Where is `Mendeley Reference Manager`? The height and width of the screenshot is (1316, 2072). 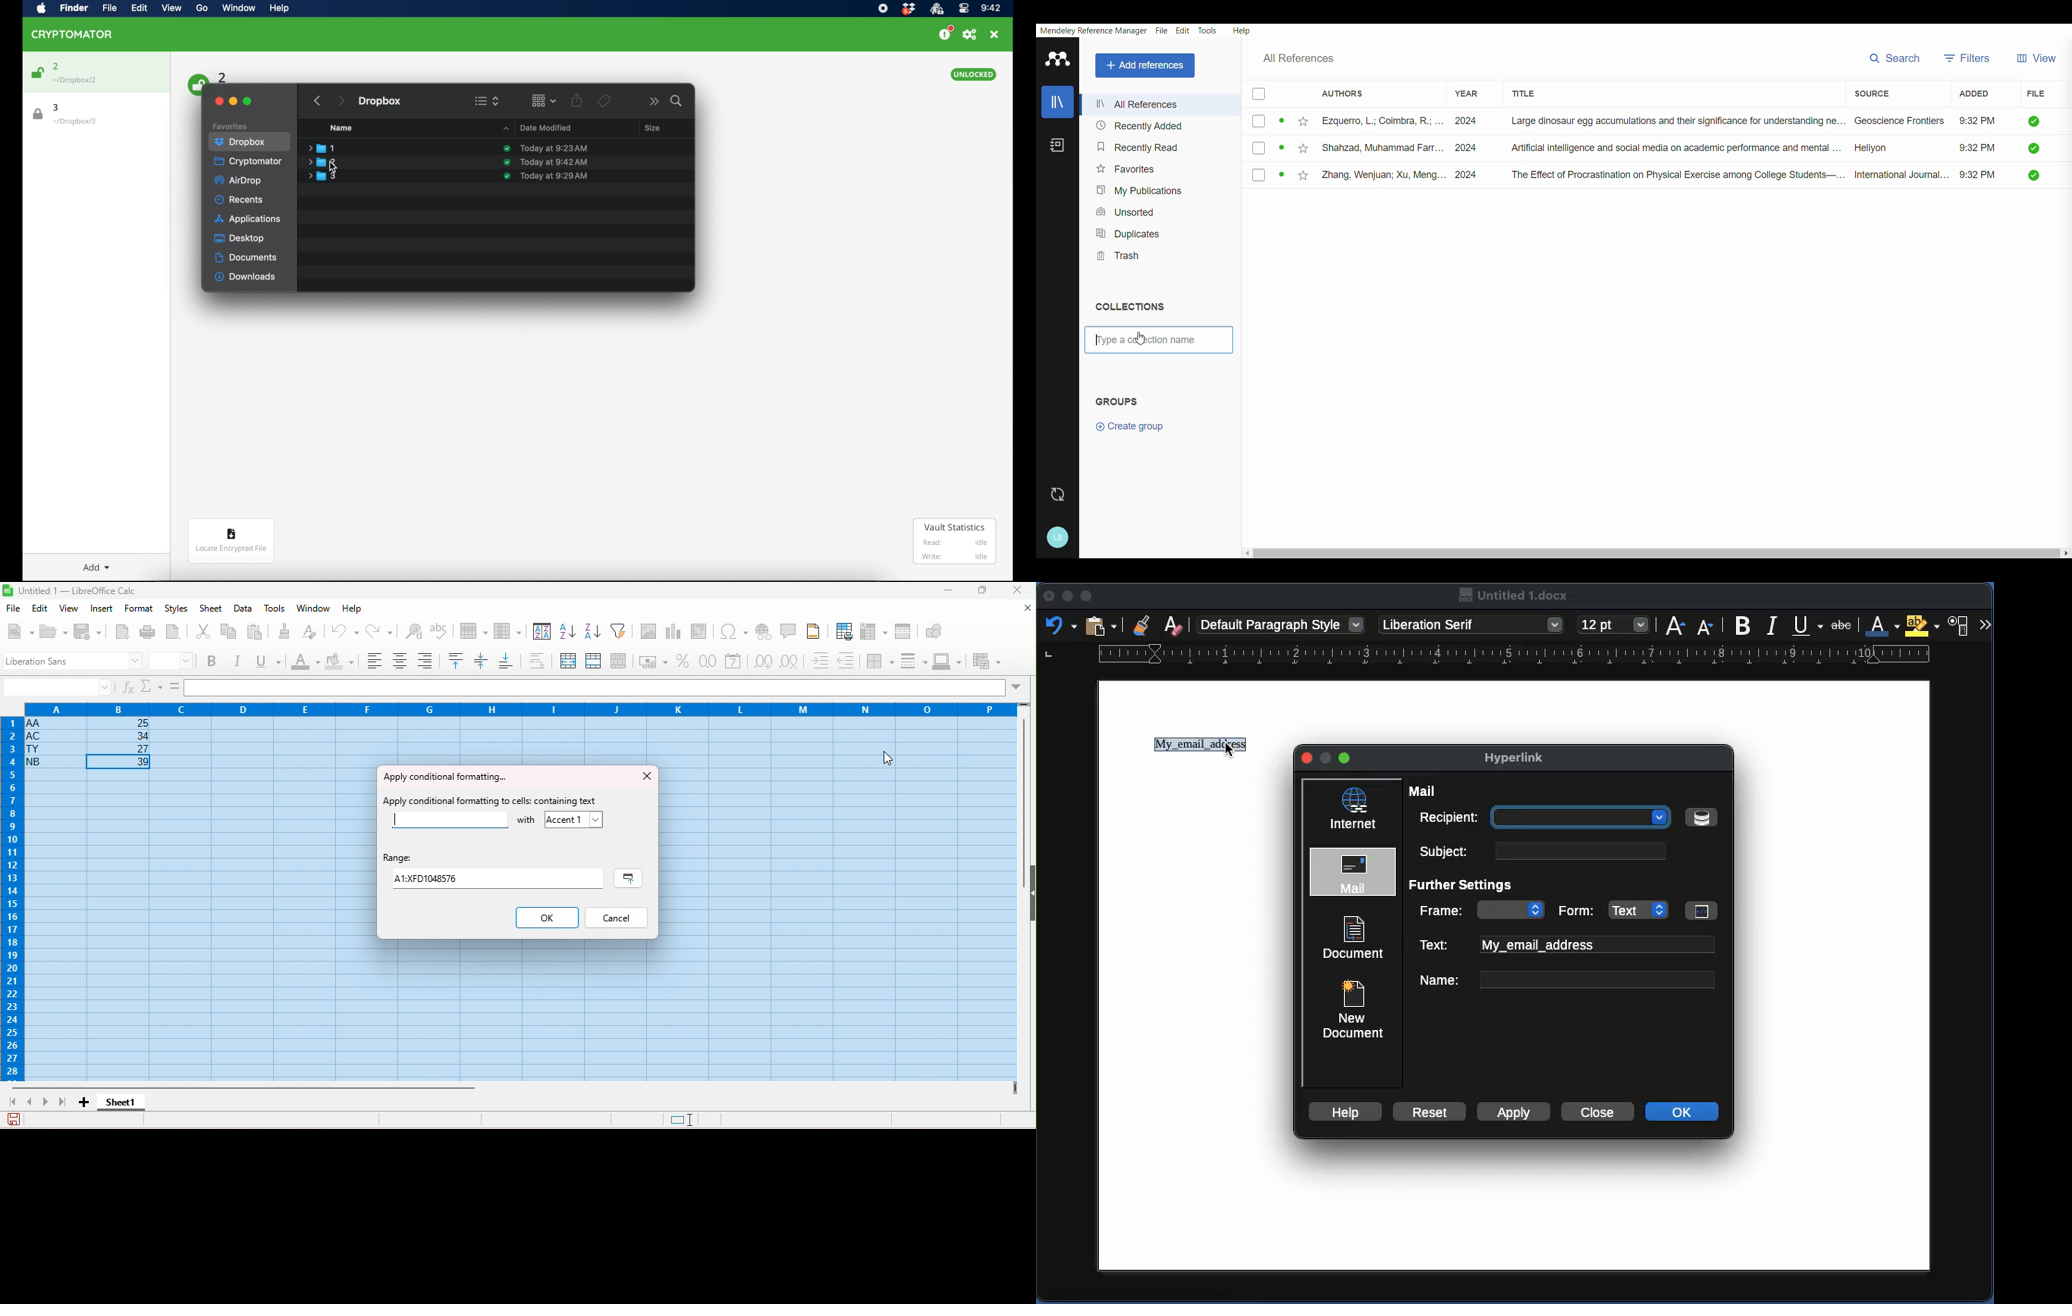 Mendeley Reference Manager is located at coordinates (1092, 30).